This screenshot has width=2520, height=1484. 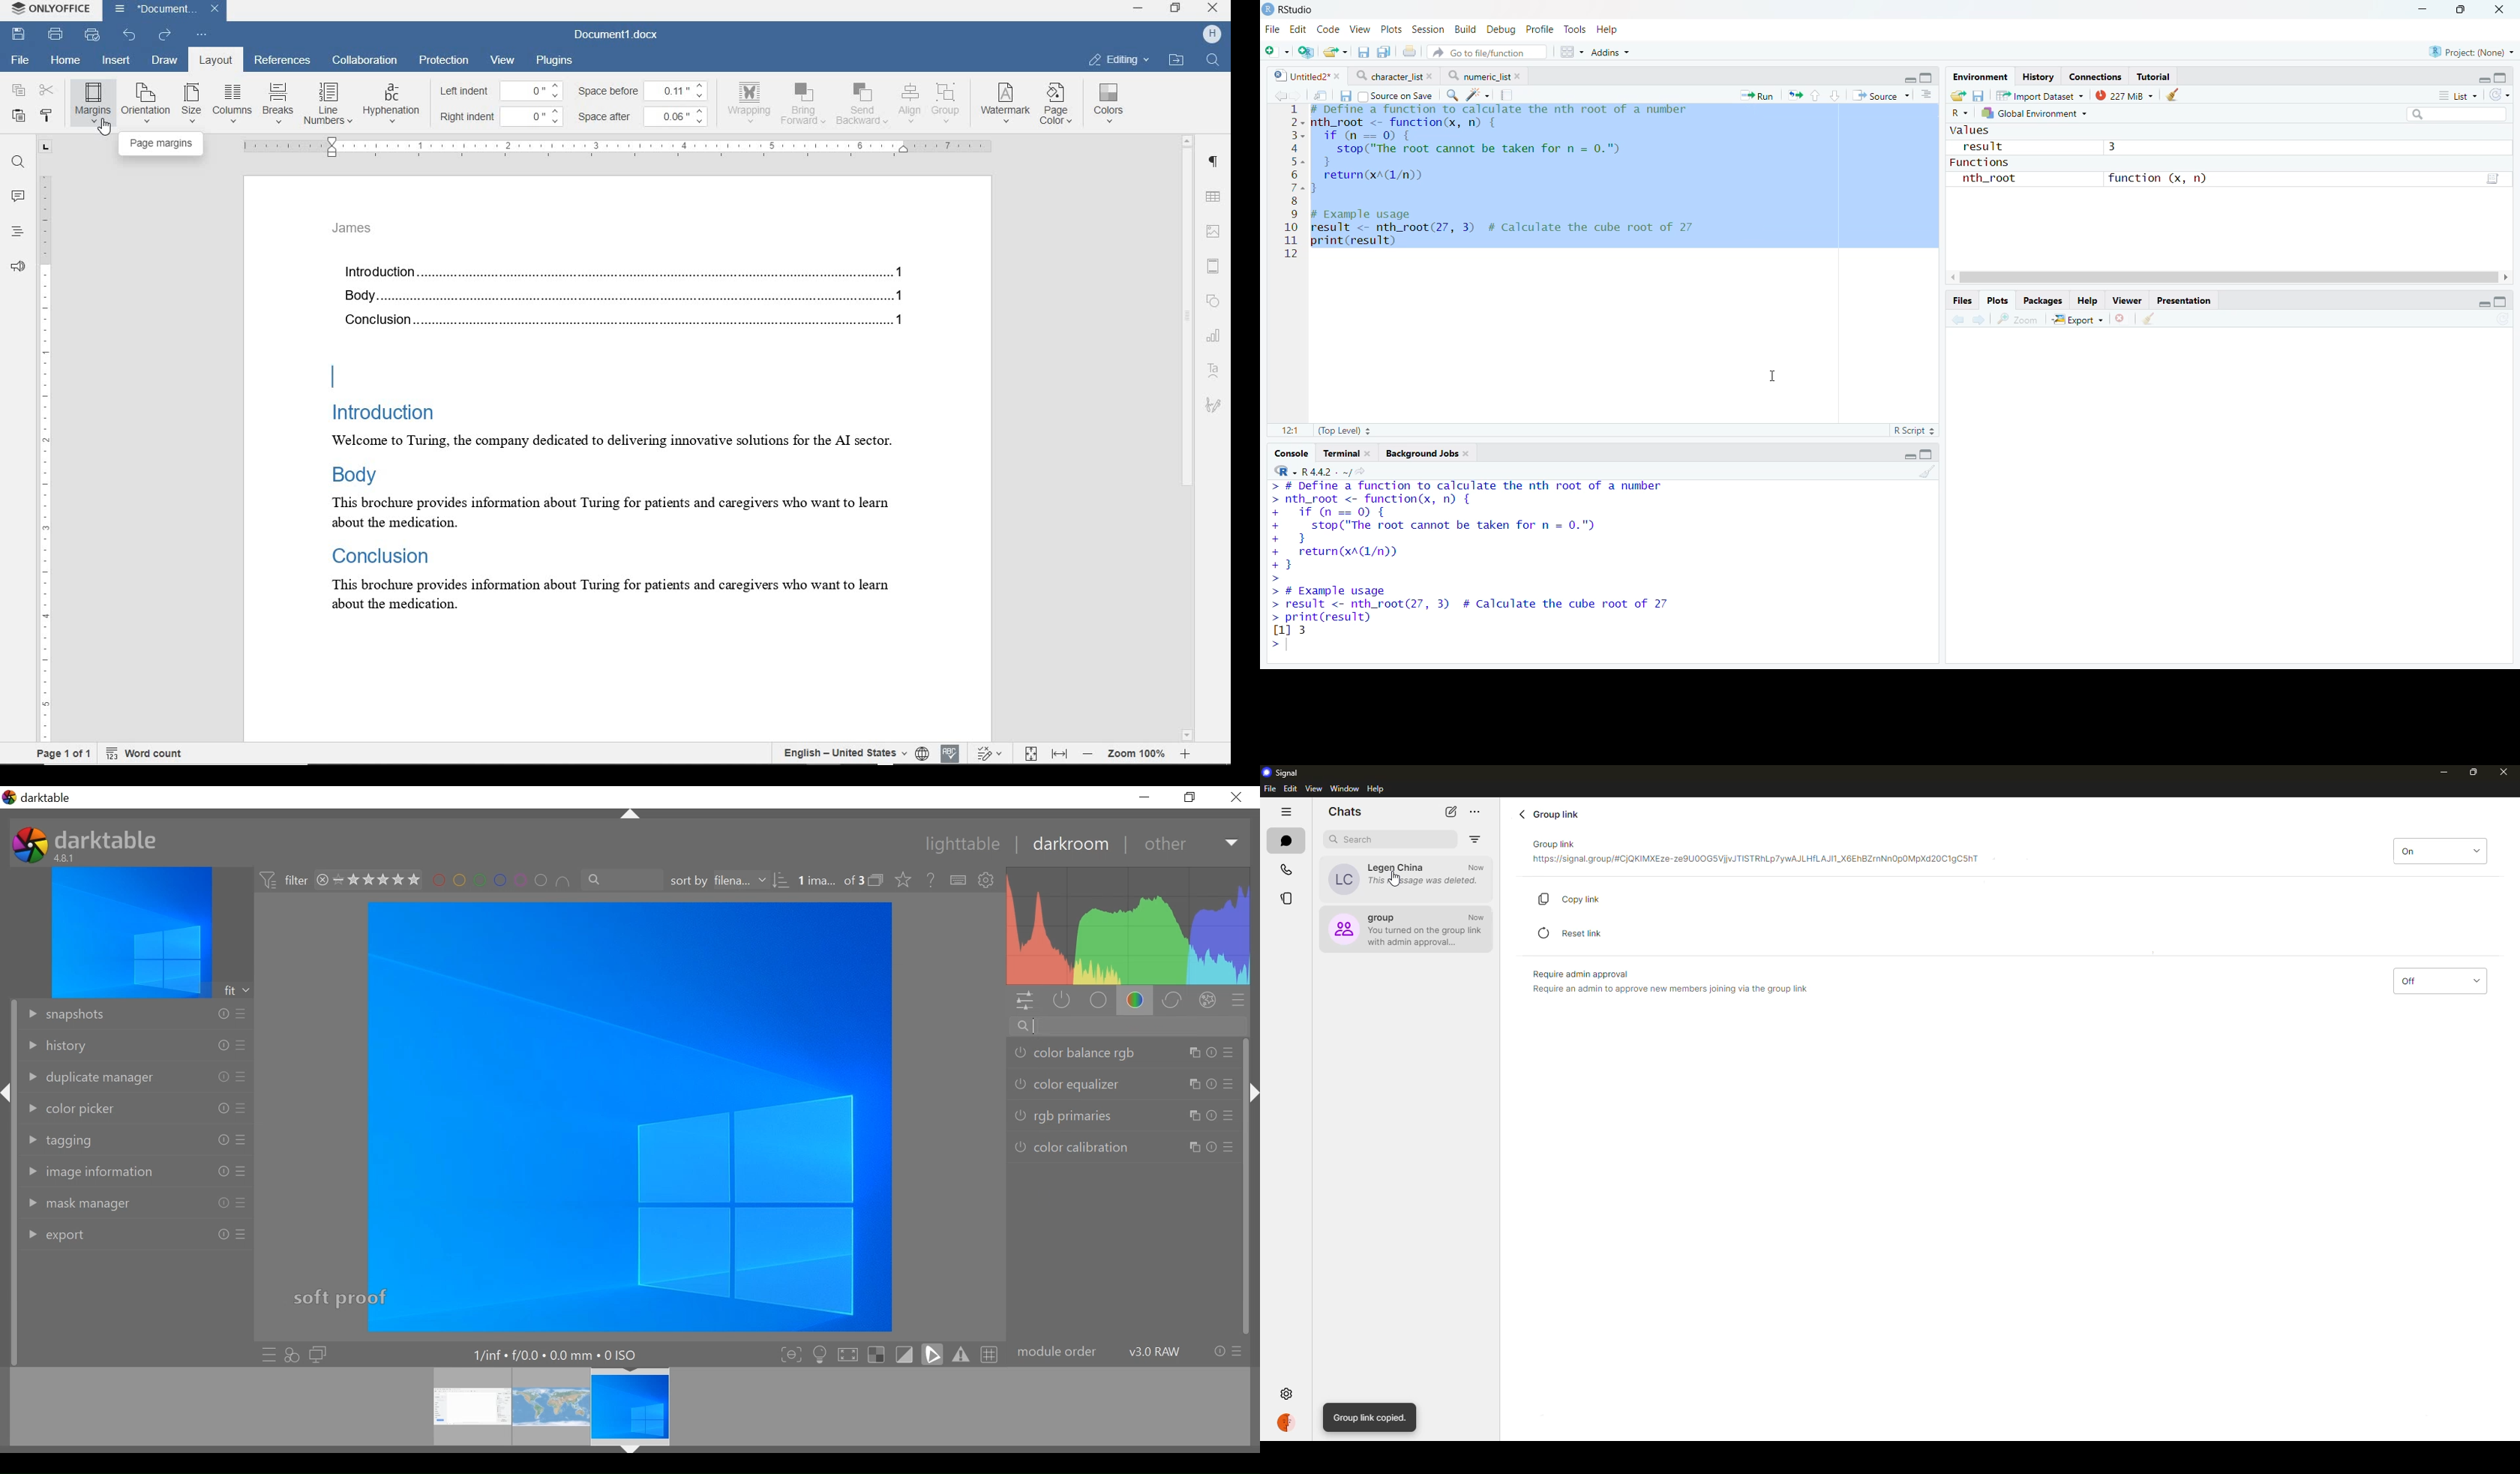 What do you see at coordinates (1928, 77) in the screenshot?
I see `Full Height` at bounding box center [1928, 77].